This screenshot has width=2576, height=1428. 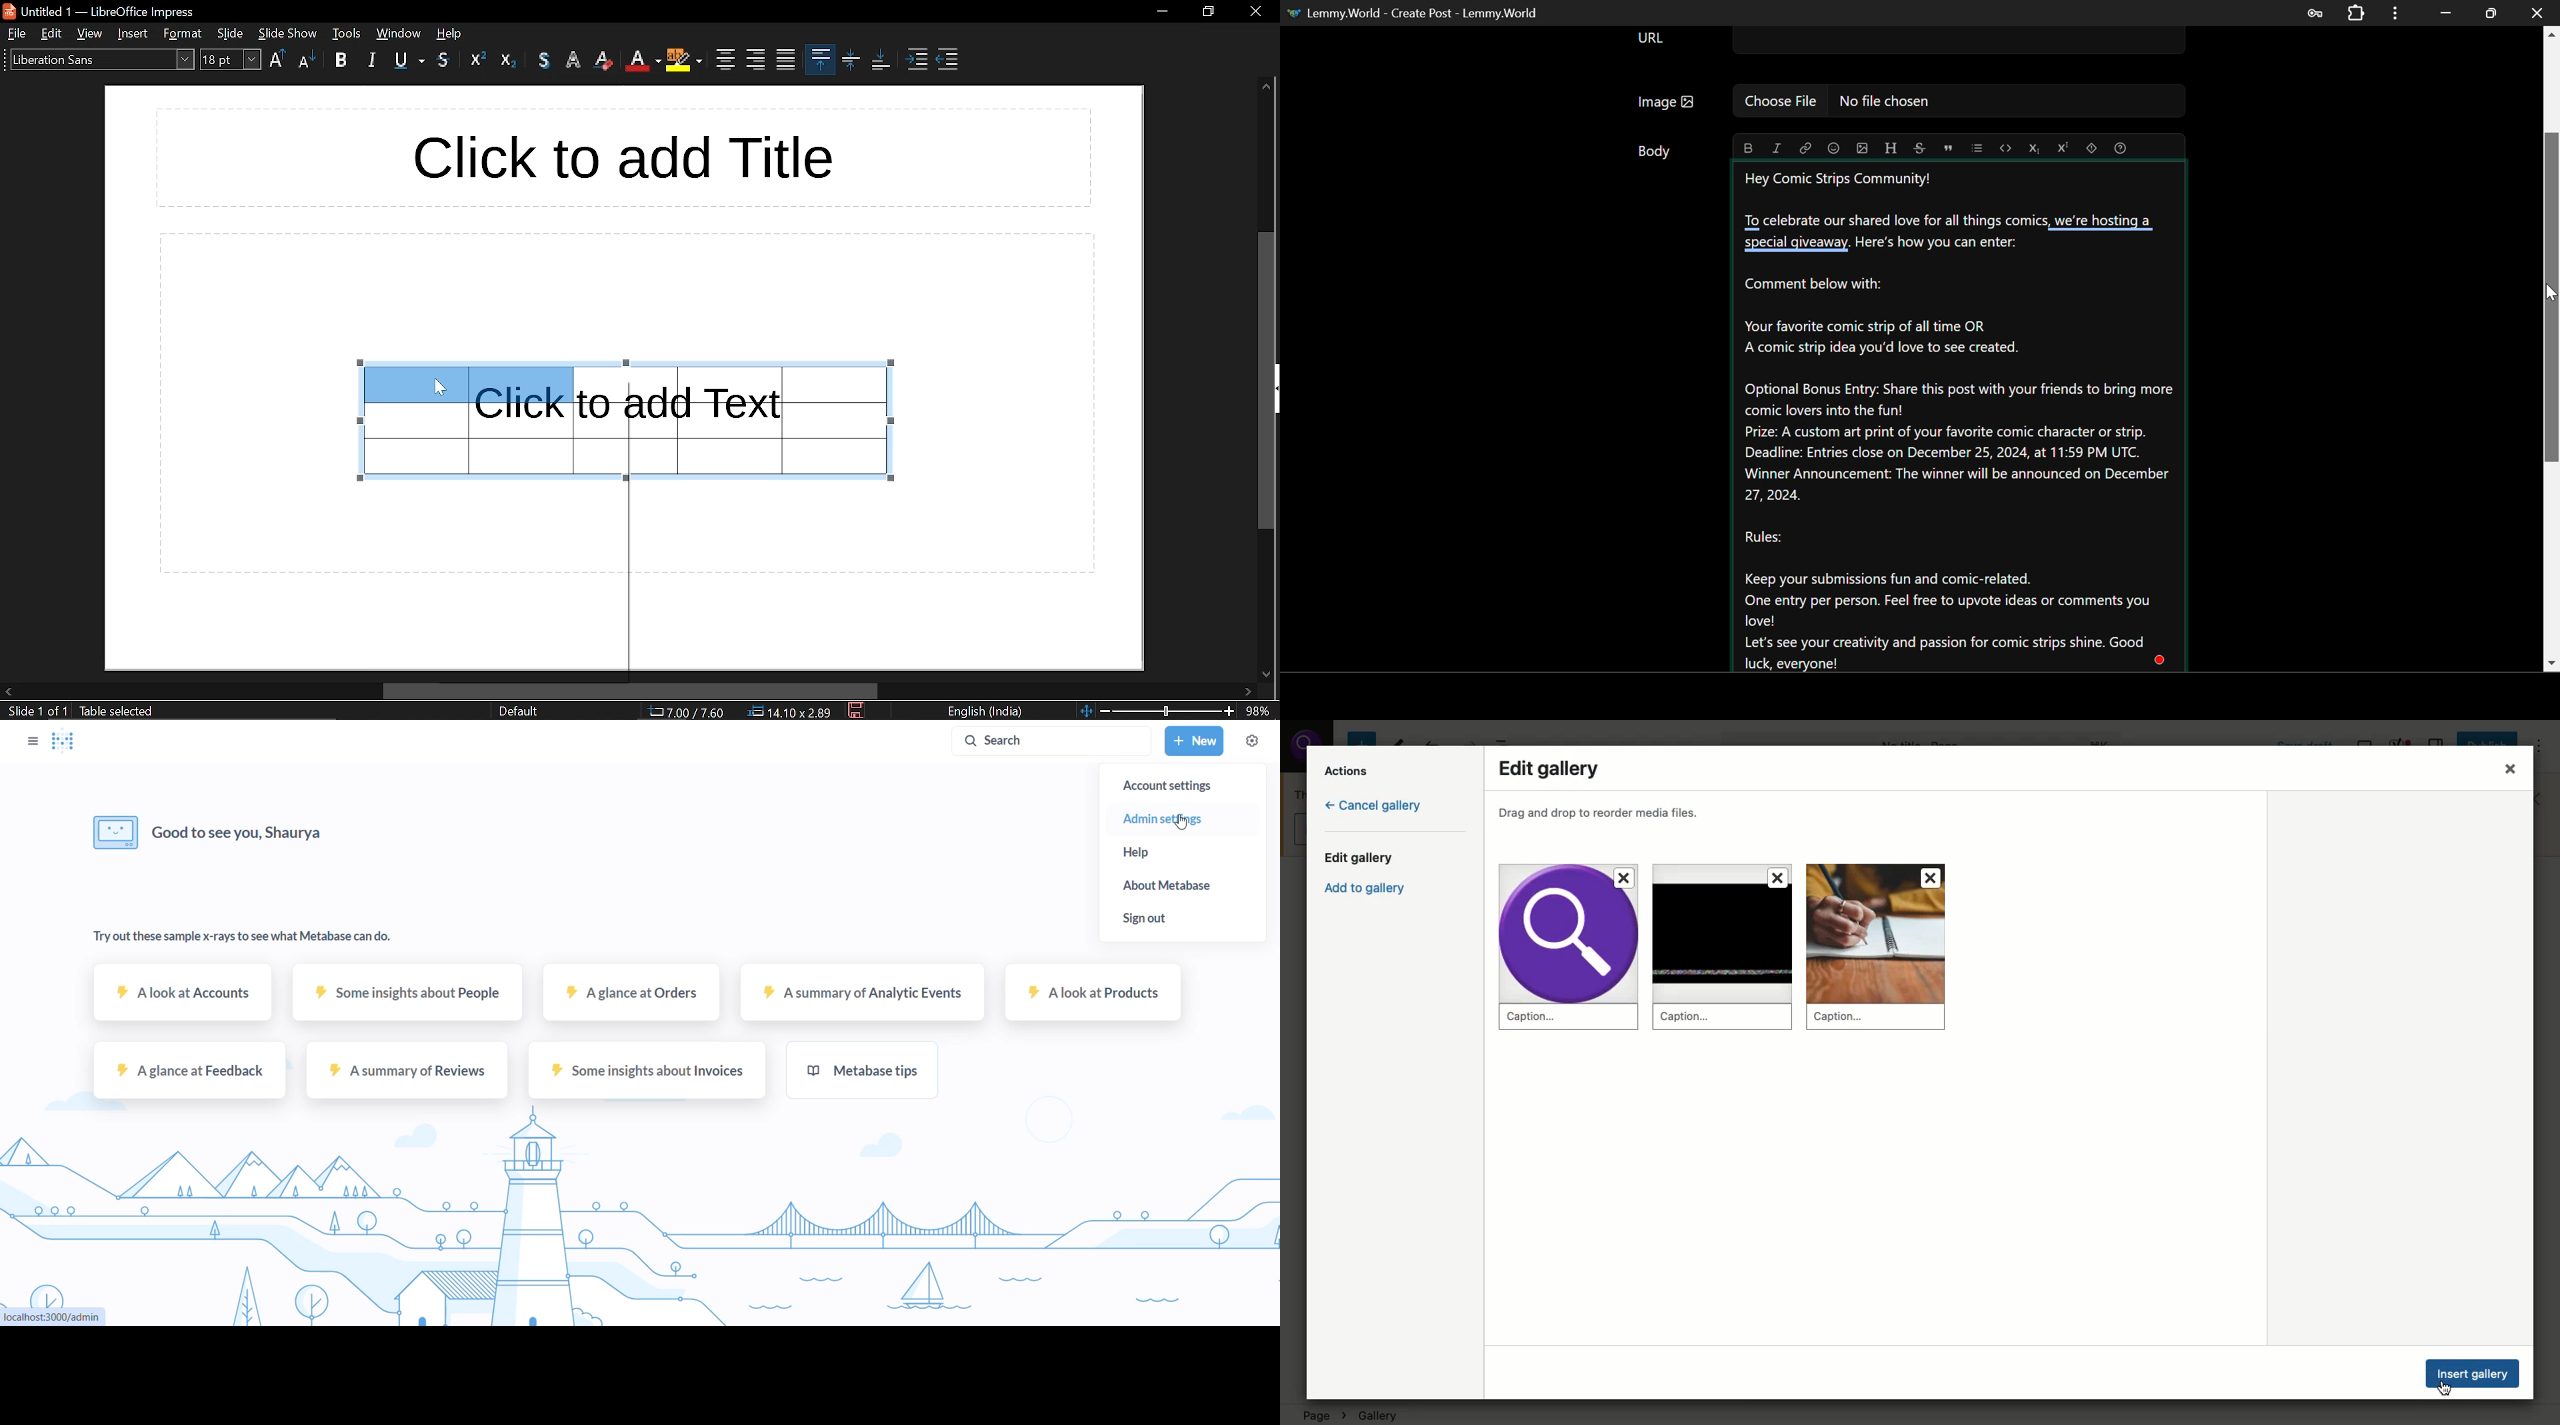 I want to click on language, so click(x=990, y=712).